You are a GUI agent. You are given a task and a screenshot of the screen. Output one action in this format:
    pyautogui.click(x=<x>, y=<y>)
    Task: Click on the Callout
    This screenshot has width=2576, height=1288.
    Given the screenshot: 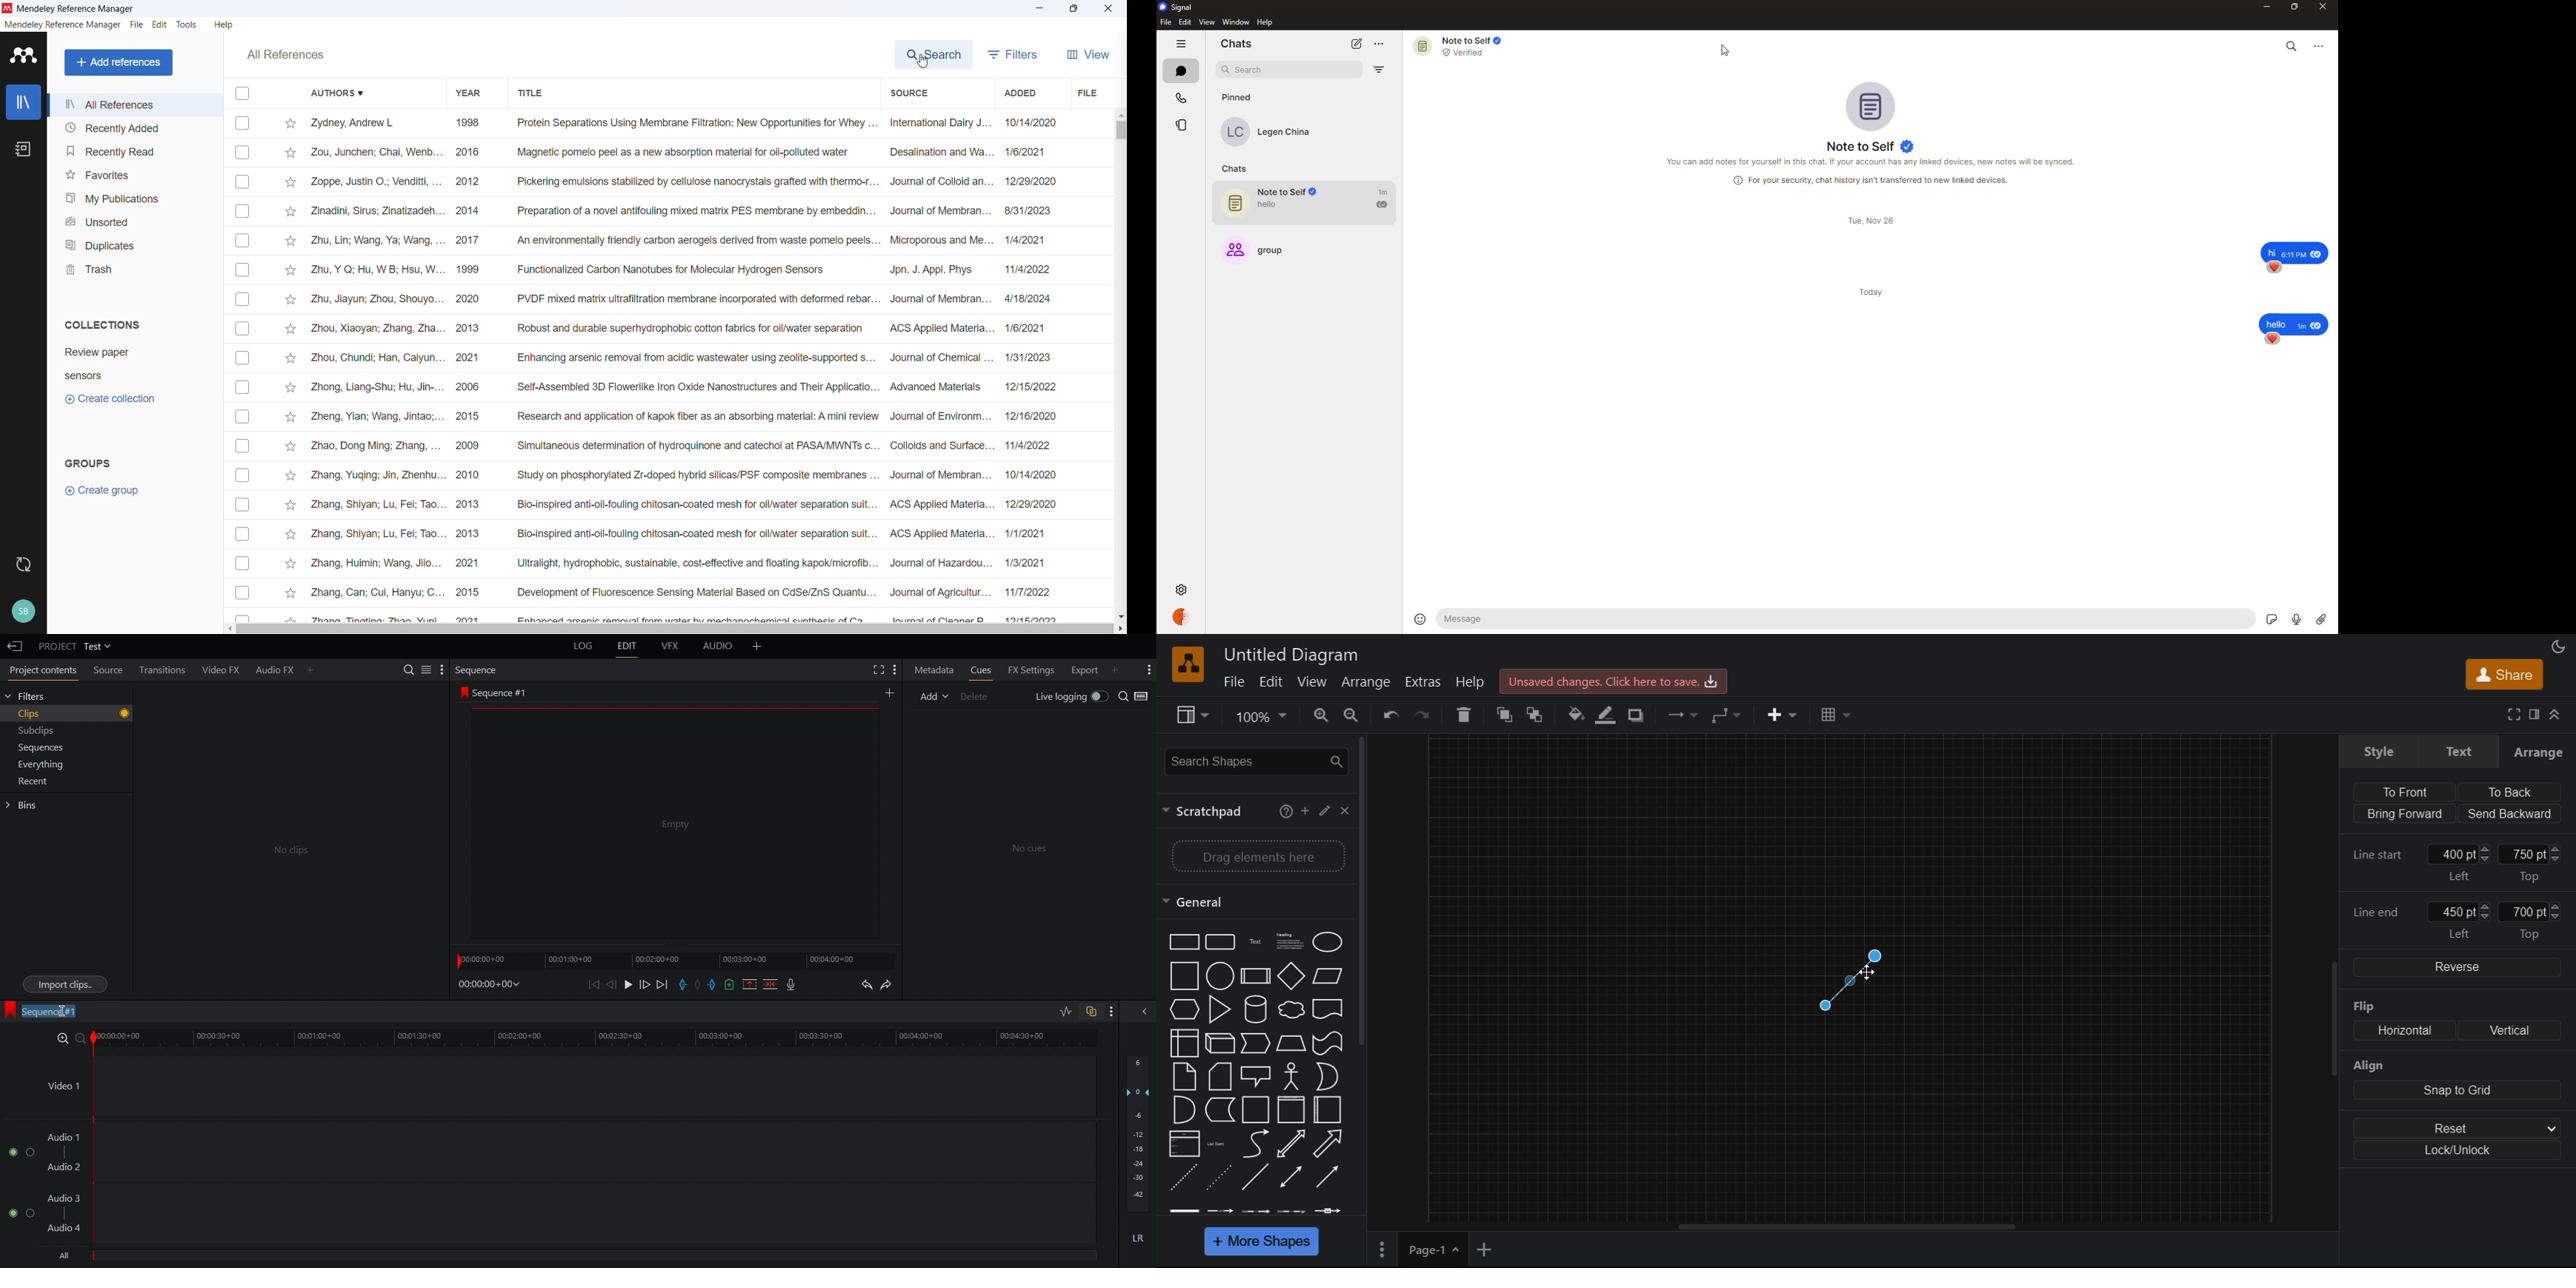 What is the action you would take?
    pyautogui.click(x=1255, y=1076)
    